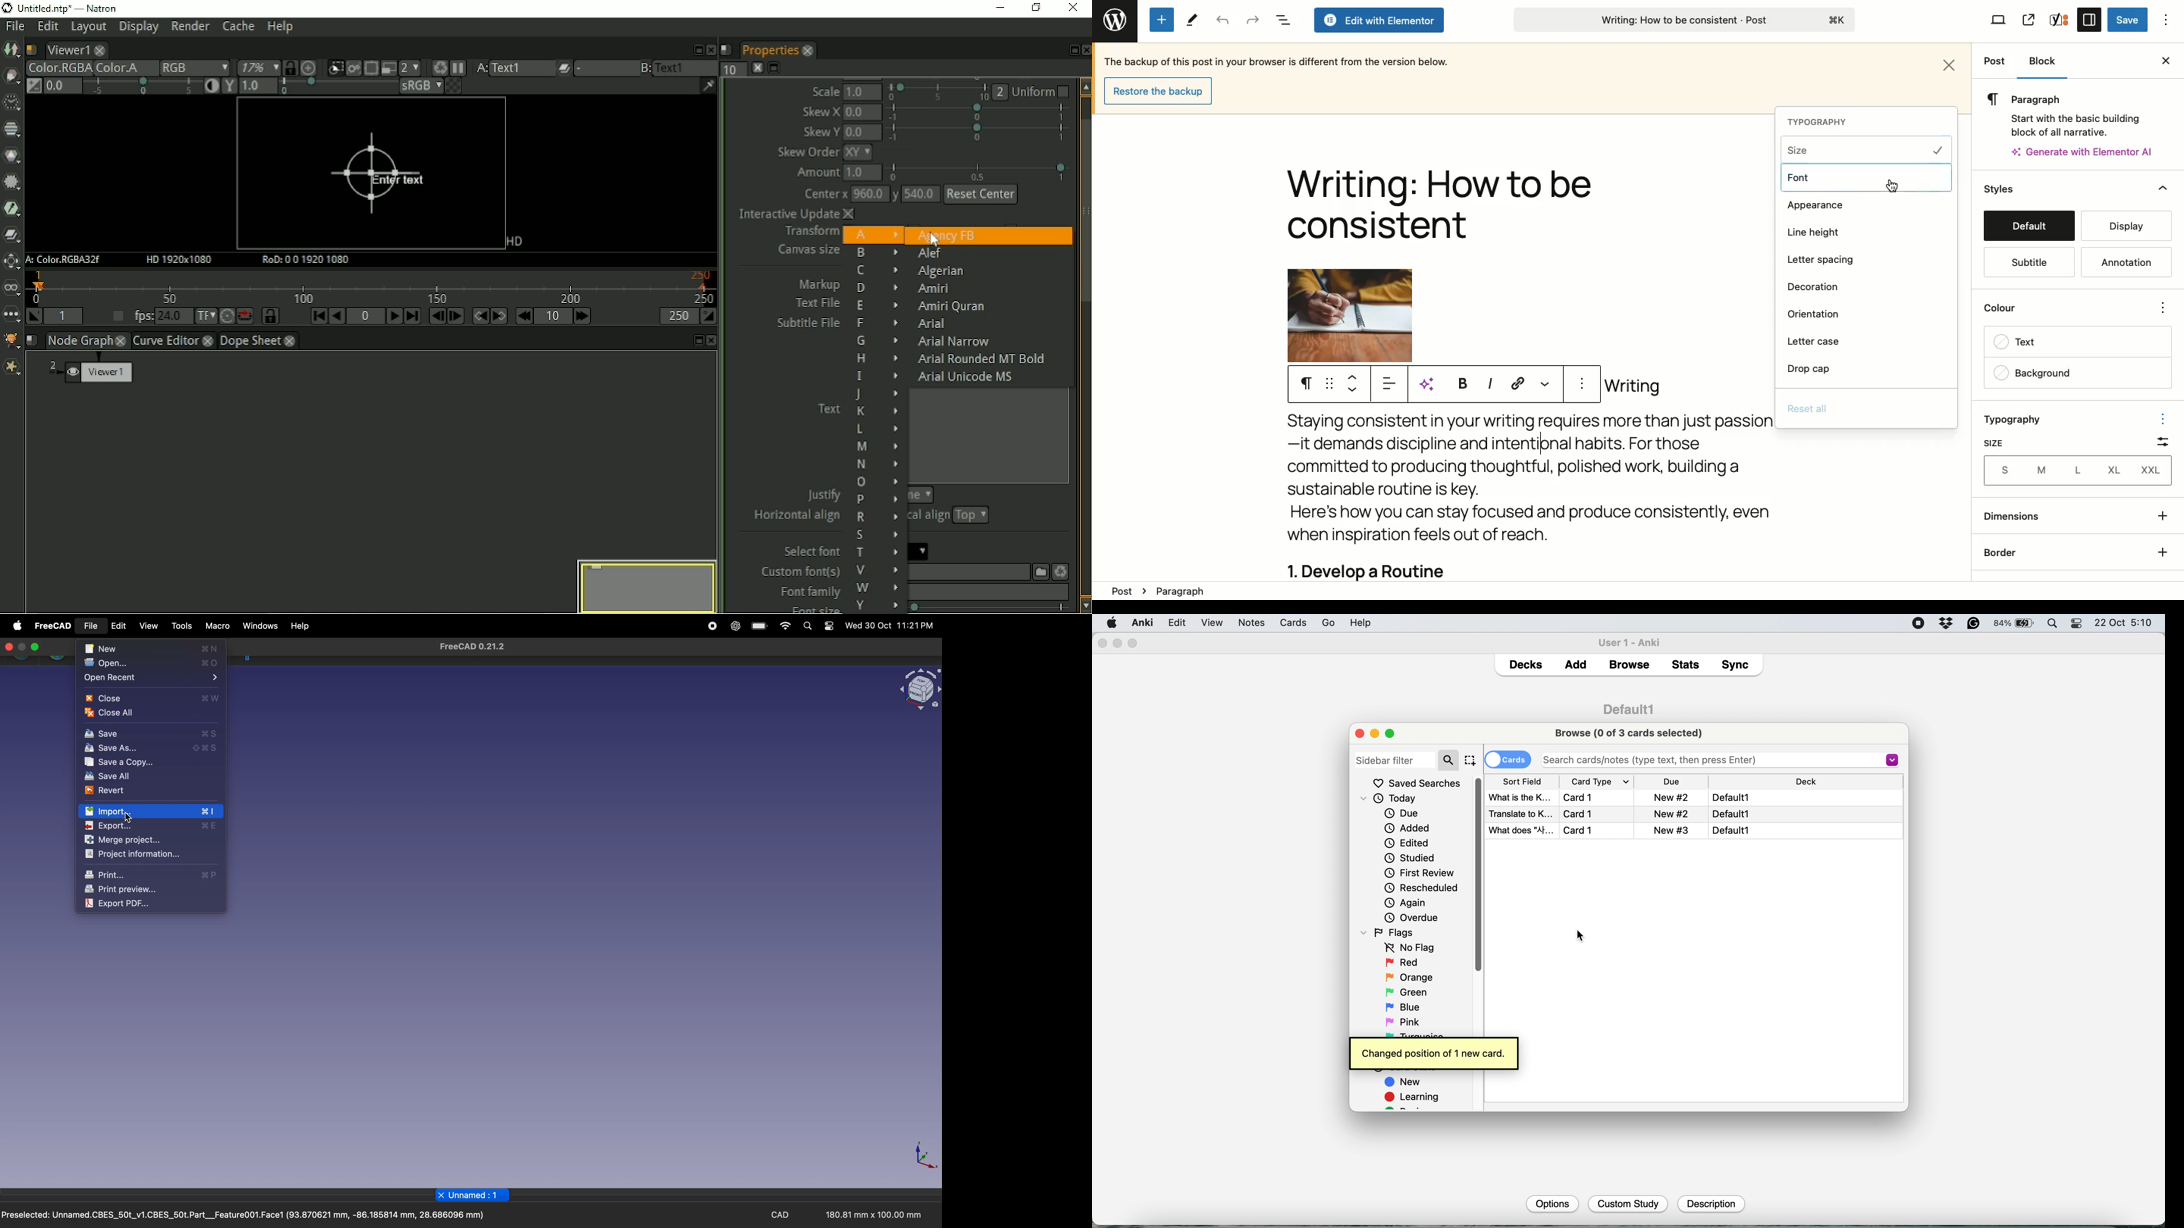 This screenshot has height=1232, width=2184. What do you see at coordinates (1997, 443) in the screenshot?
I see `Size` at bounding box center [1997, 443].